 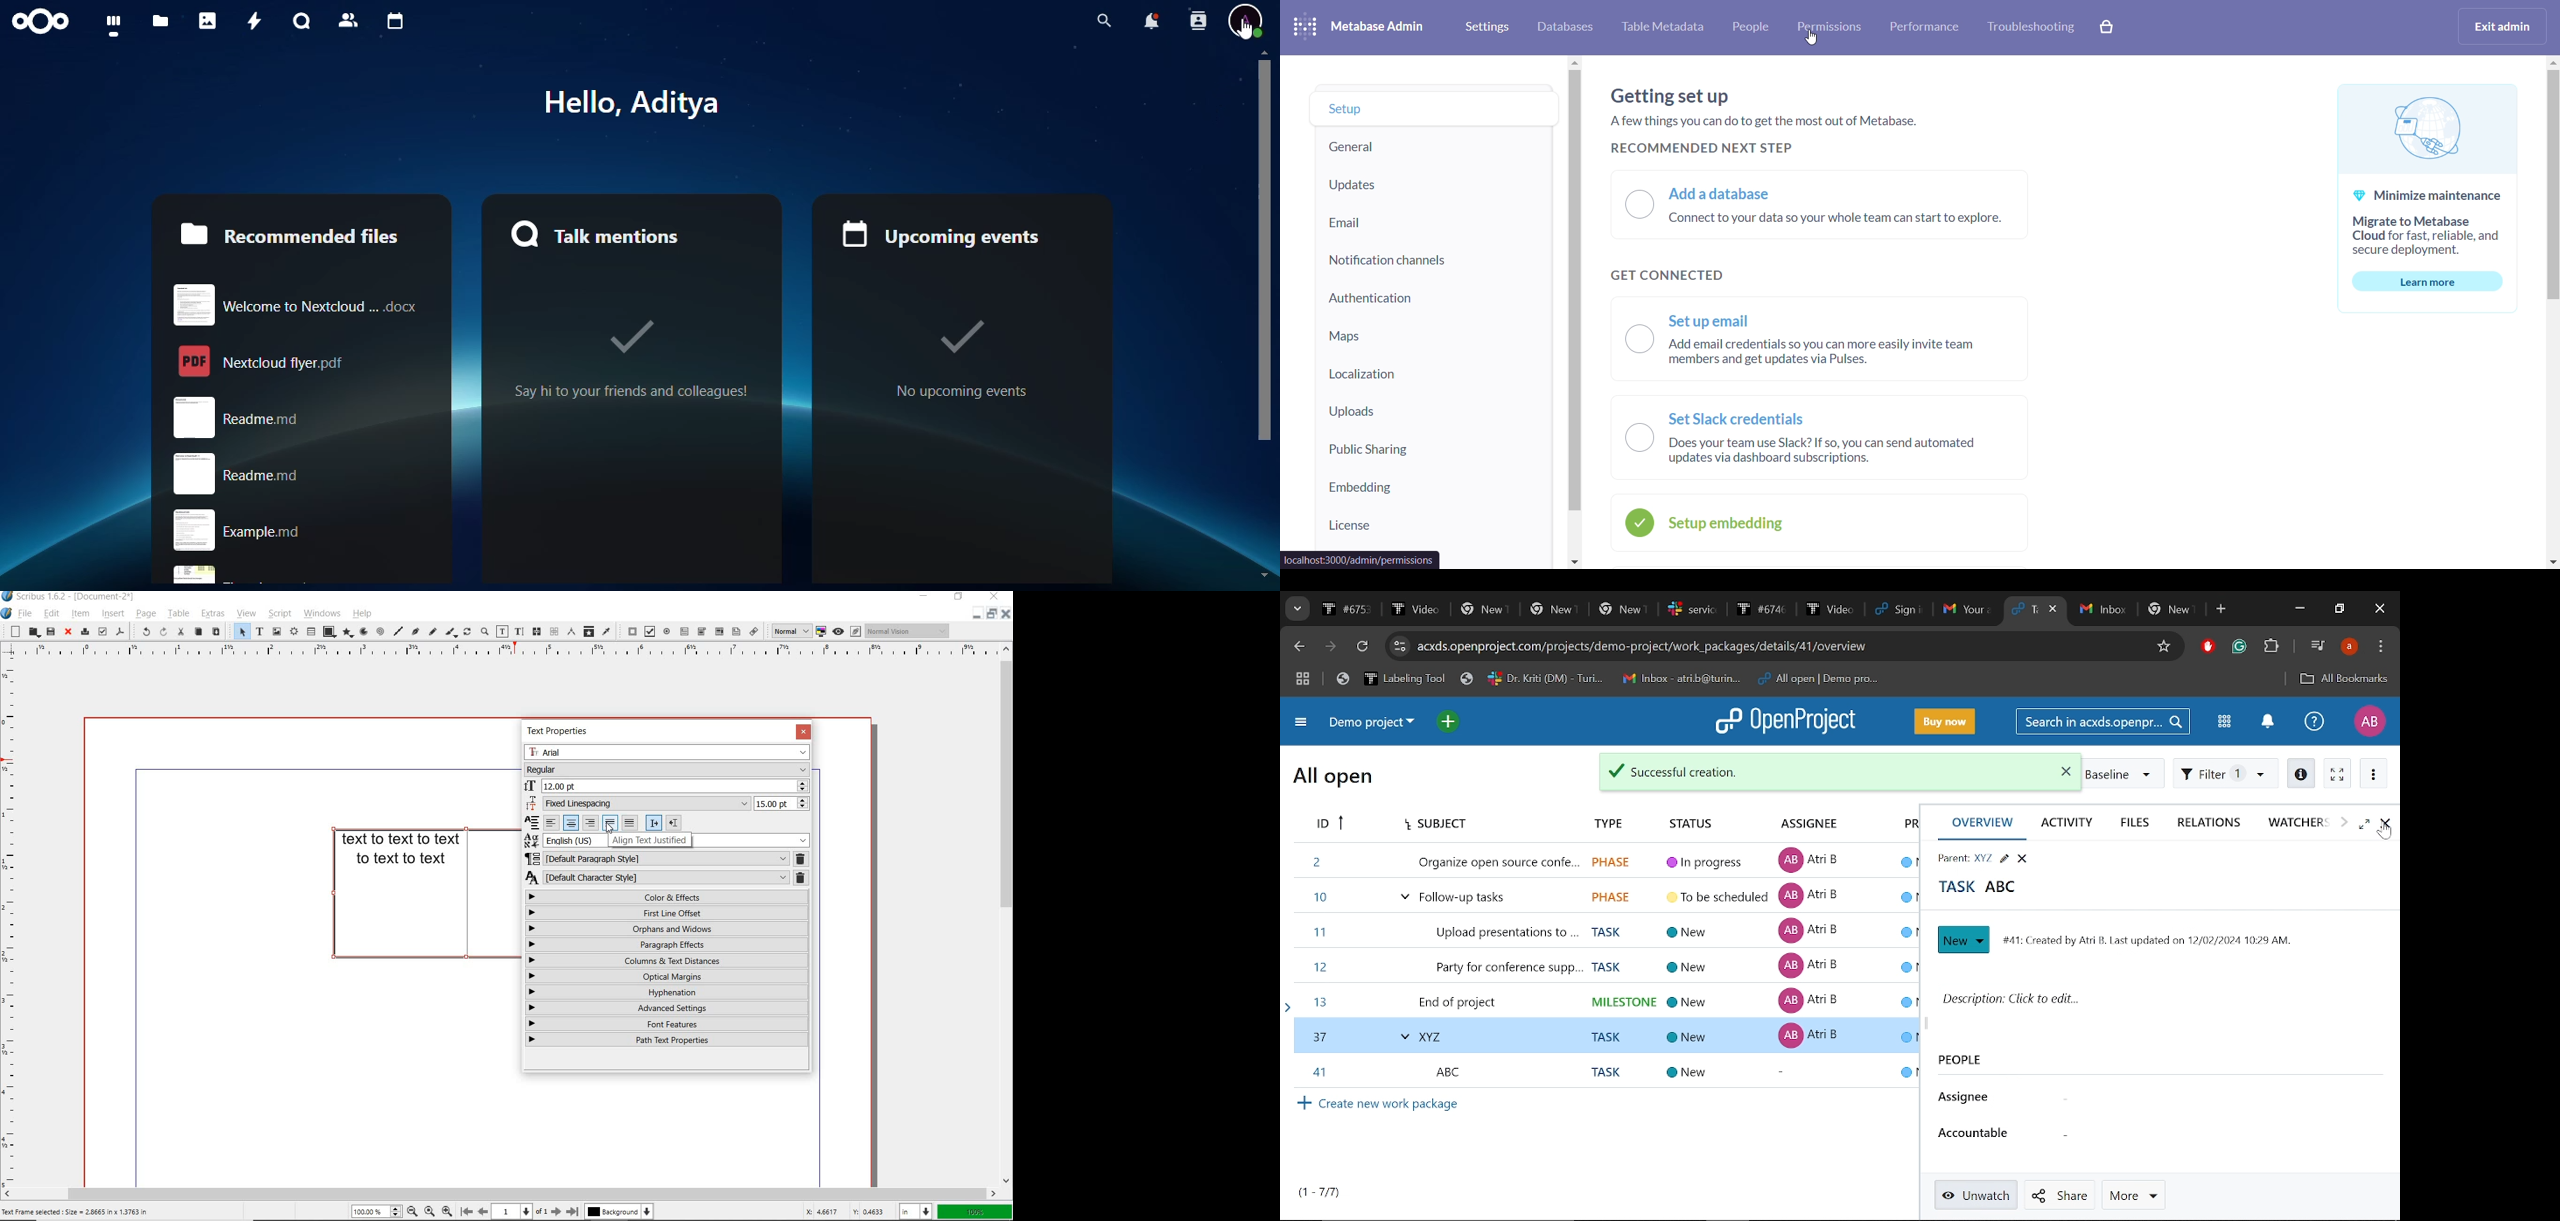 What do you see at coordinates (288, 233) in the screenshot?
I see `recommended files` at bounding box center [288, 233].